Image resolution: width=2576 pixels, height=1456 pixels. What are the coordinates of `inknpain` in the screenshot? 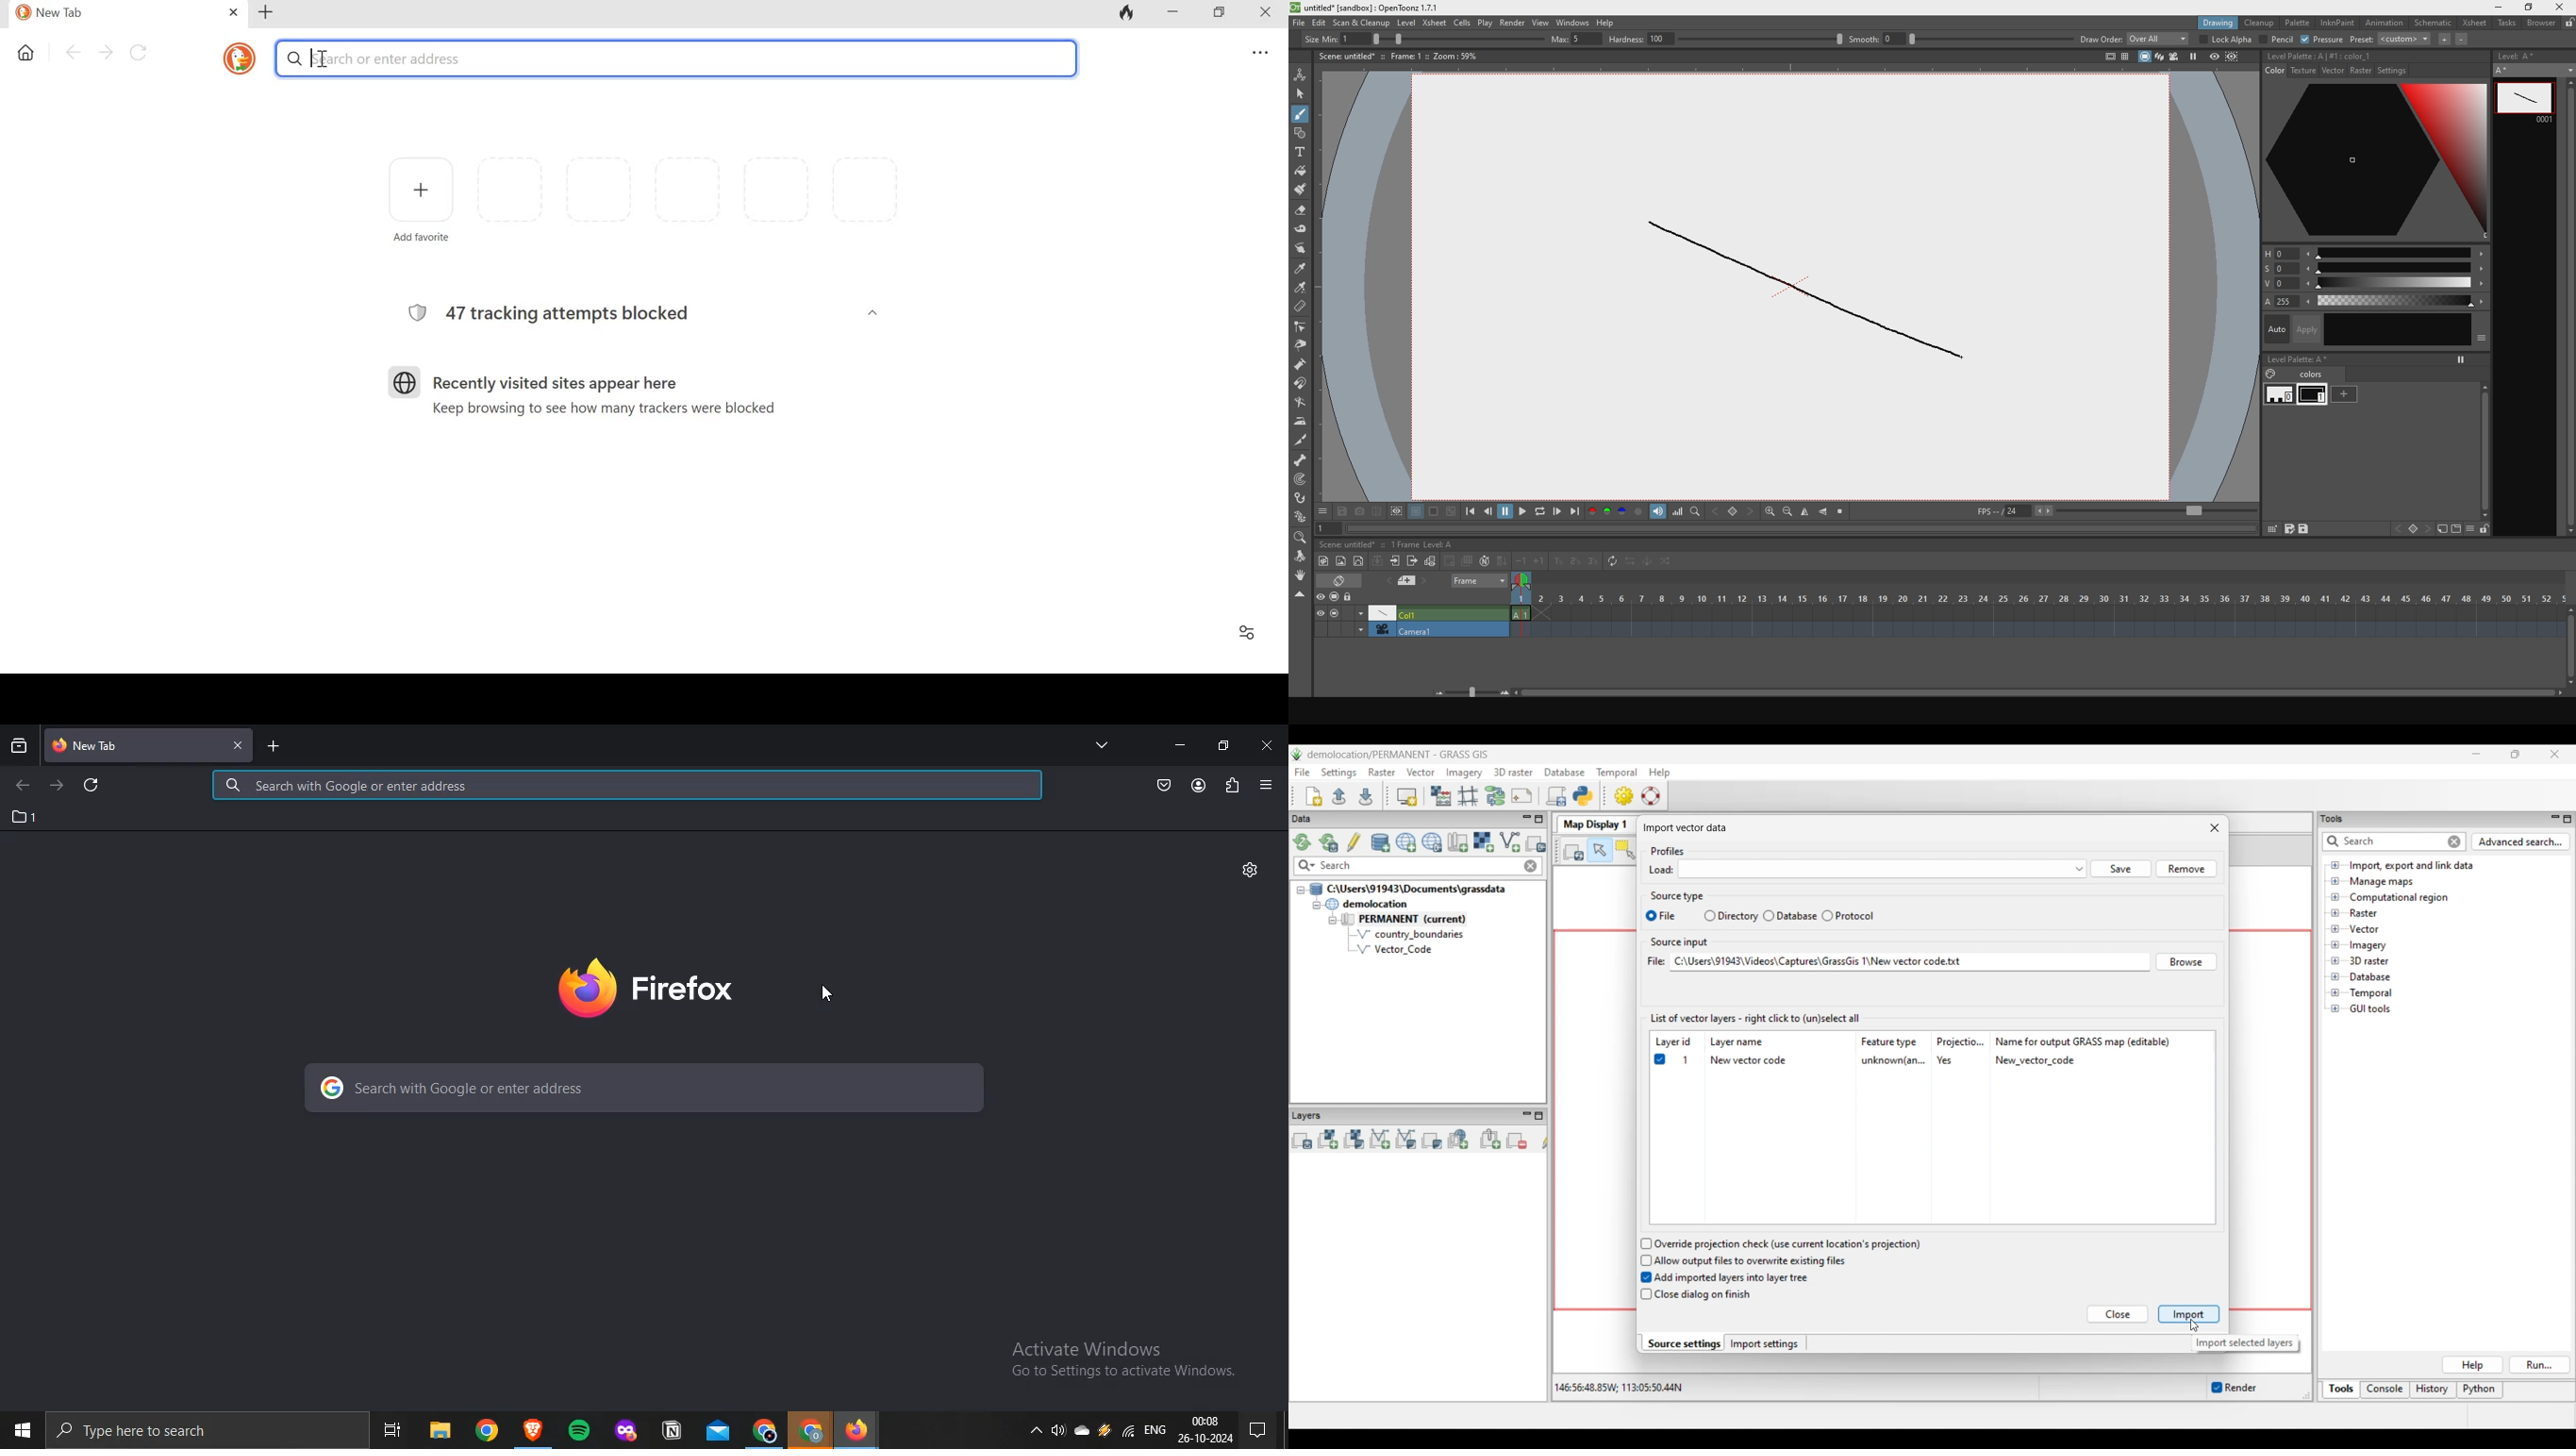 It's located at (2339, 24).